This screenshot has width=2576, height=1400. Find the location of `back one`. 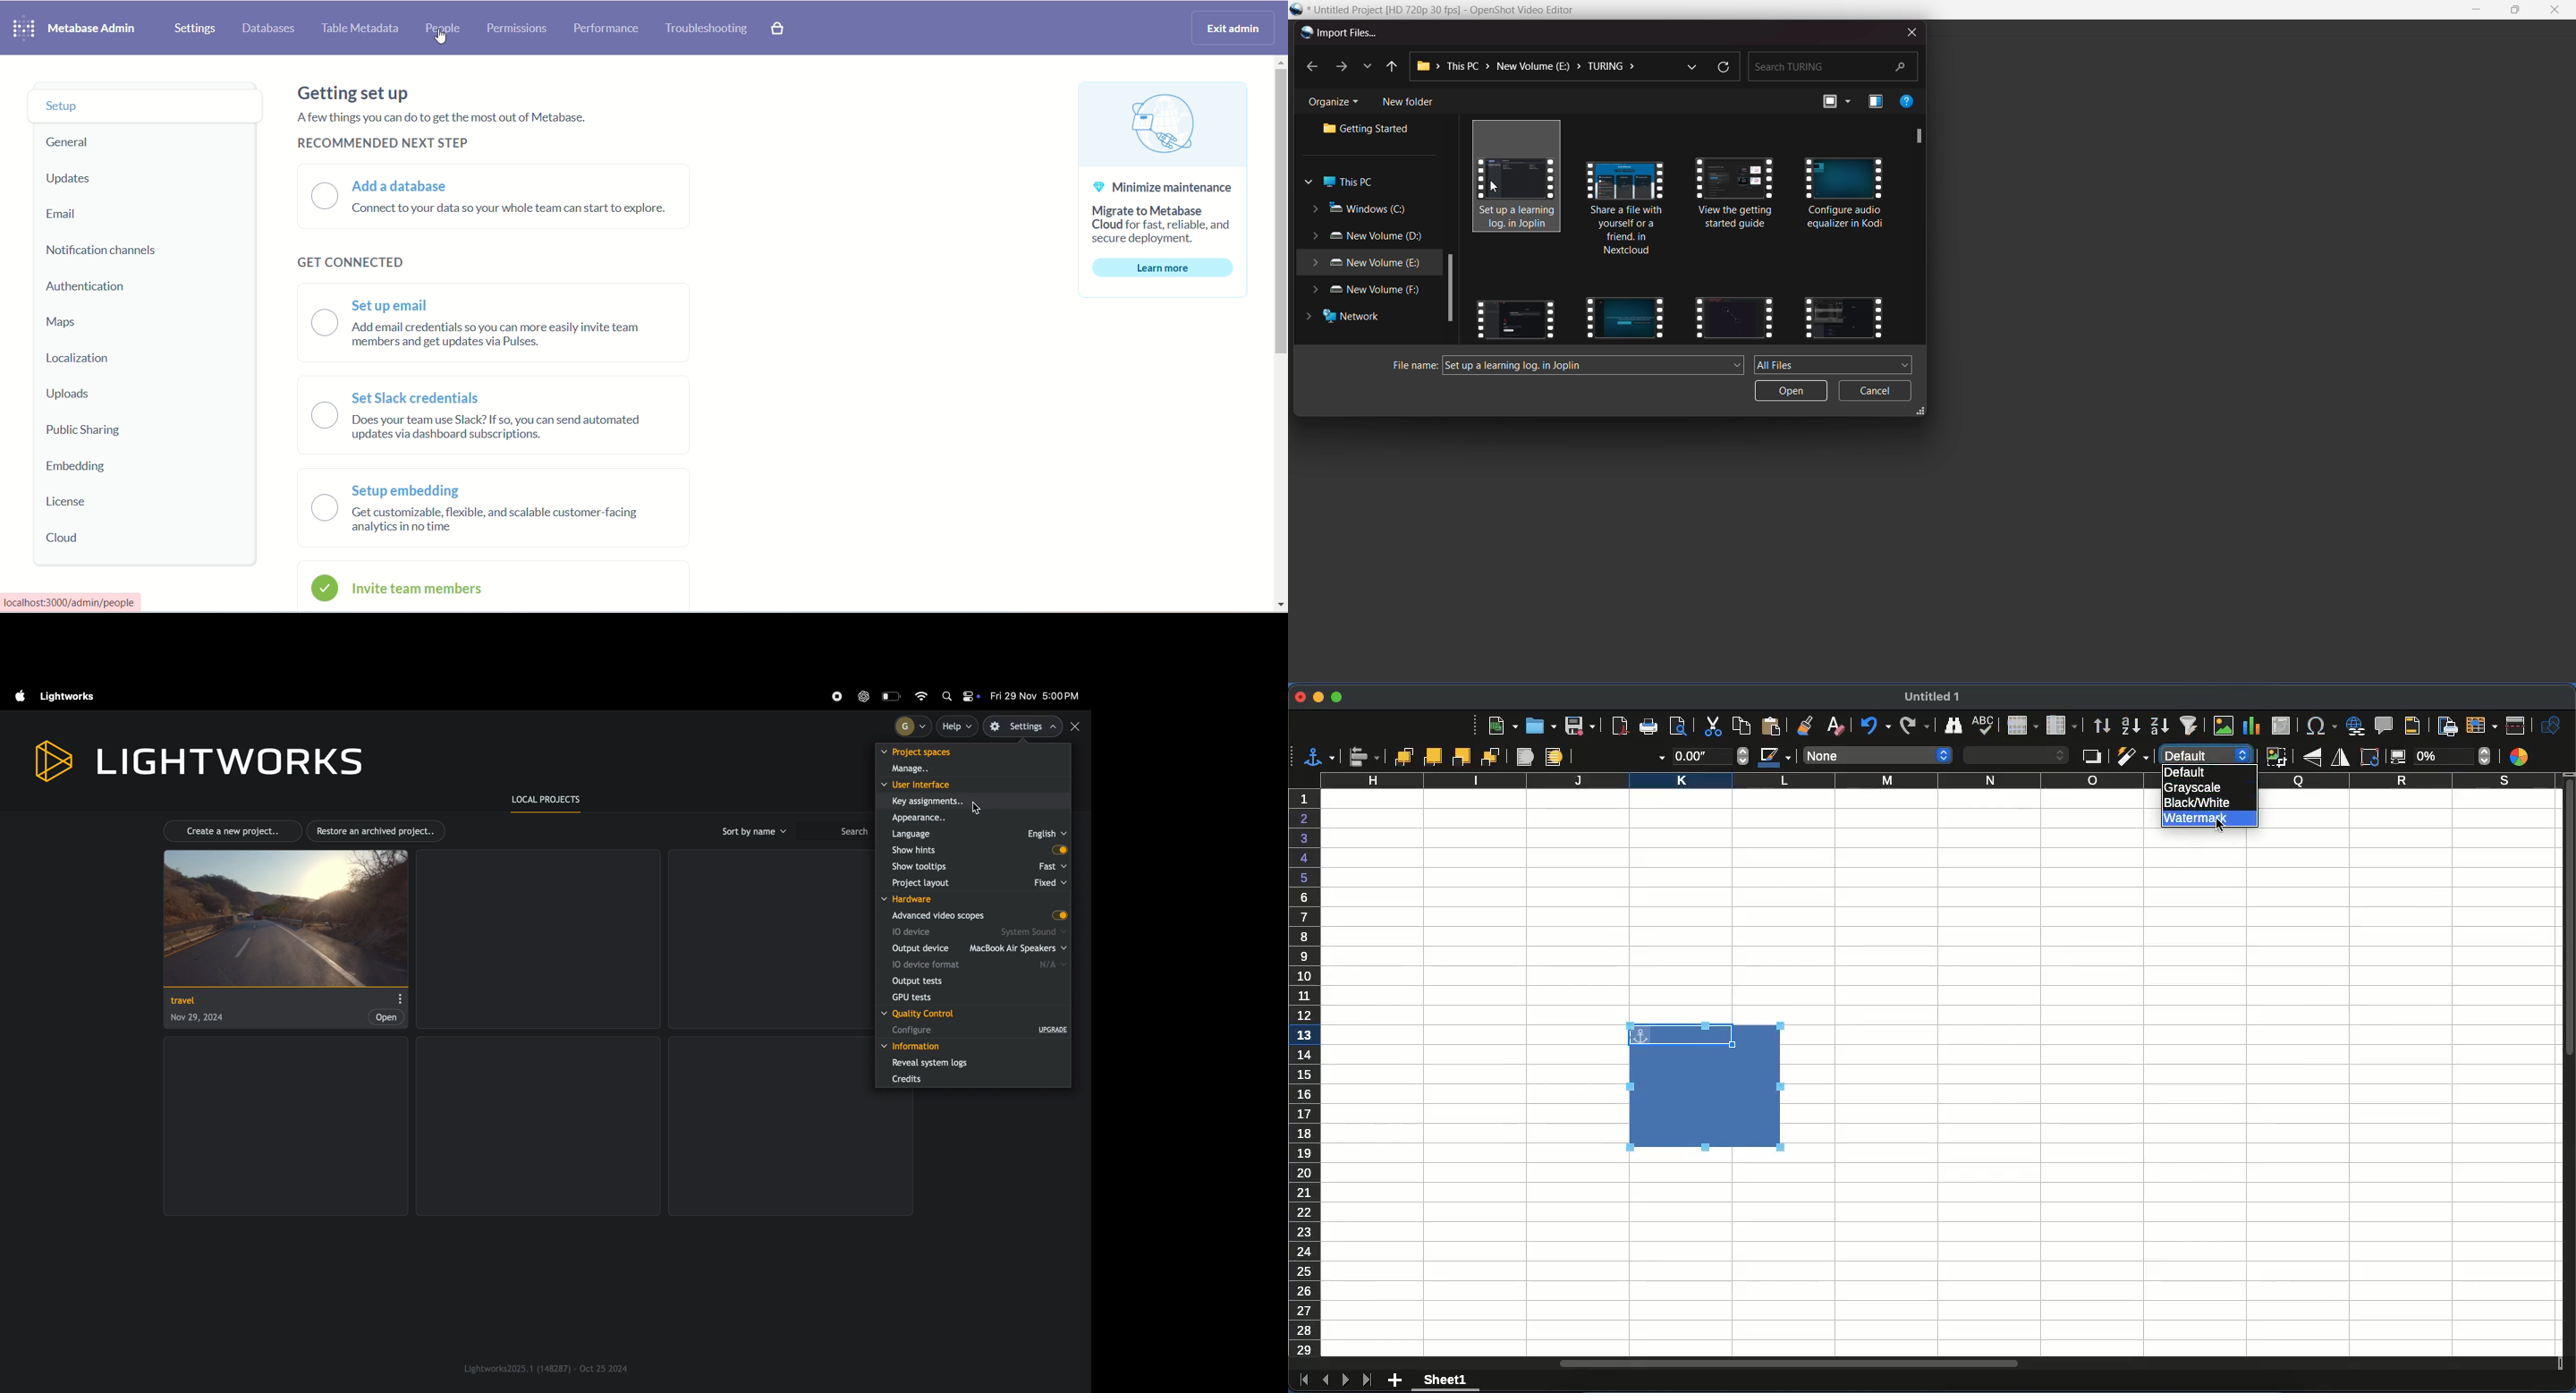

back one is located at coordinates (1463, 756).